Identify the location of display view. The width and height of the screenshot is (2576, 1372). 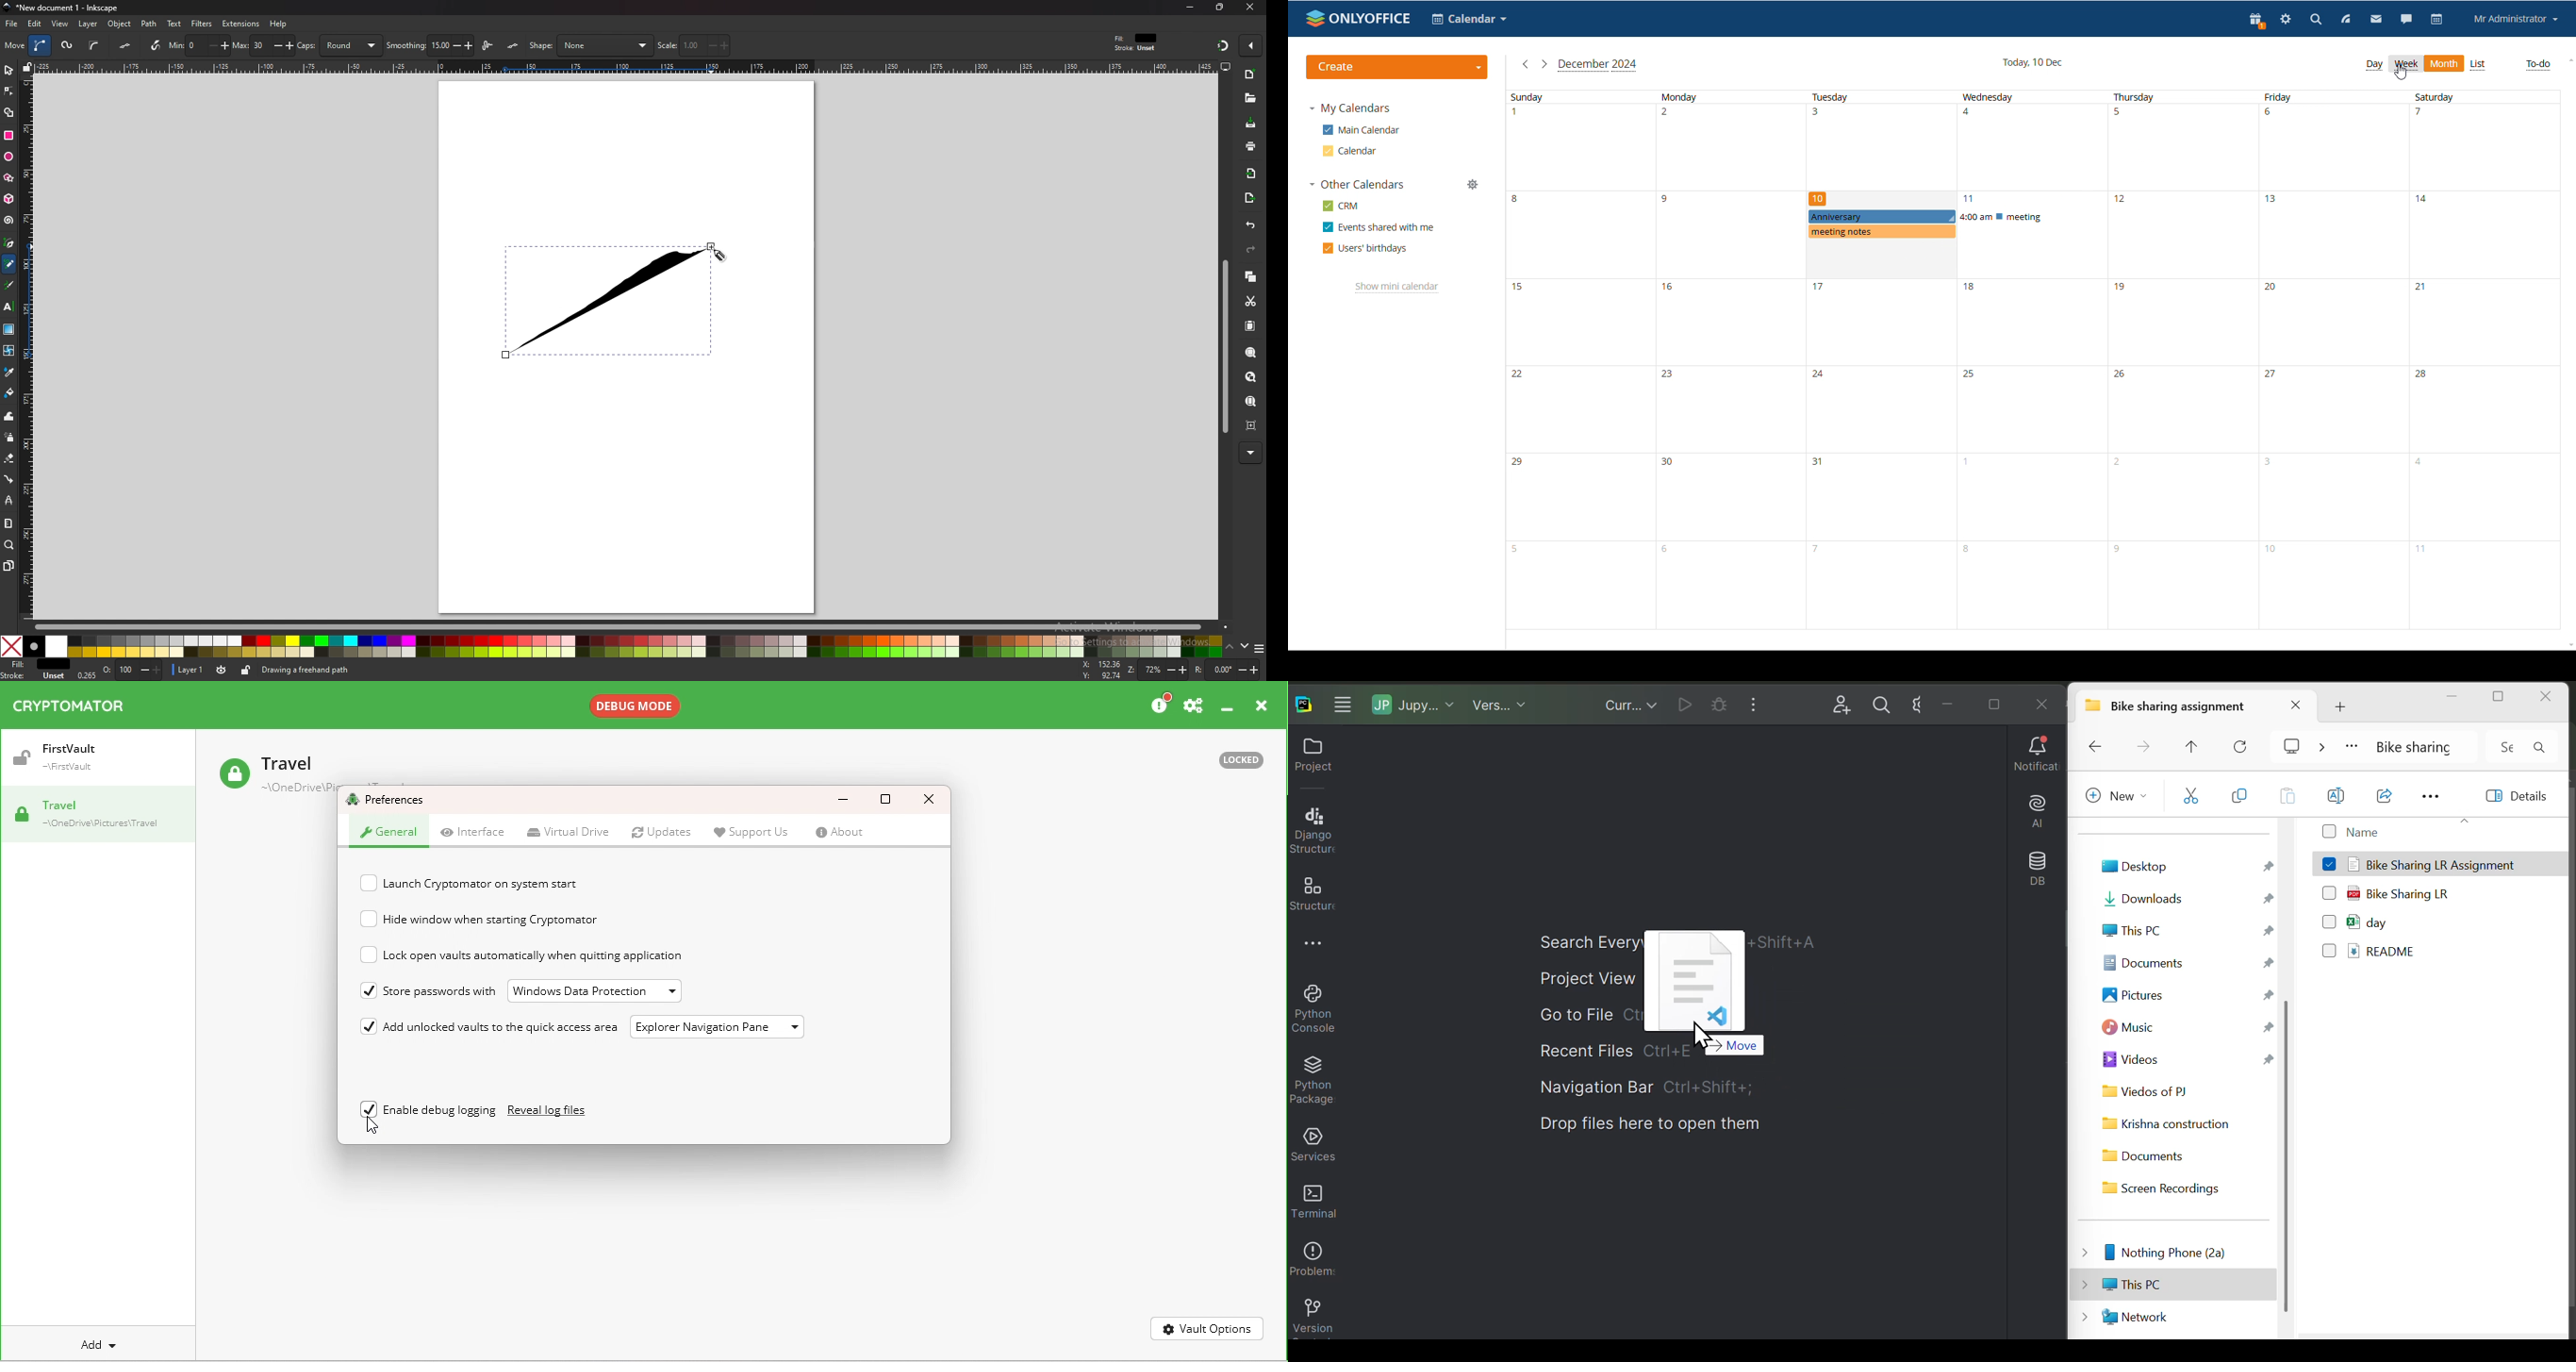
(1226, 67).